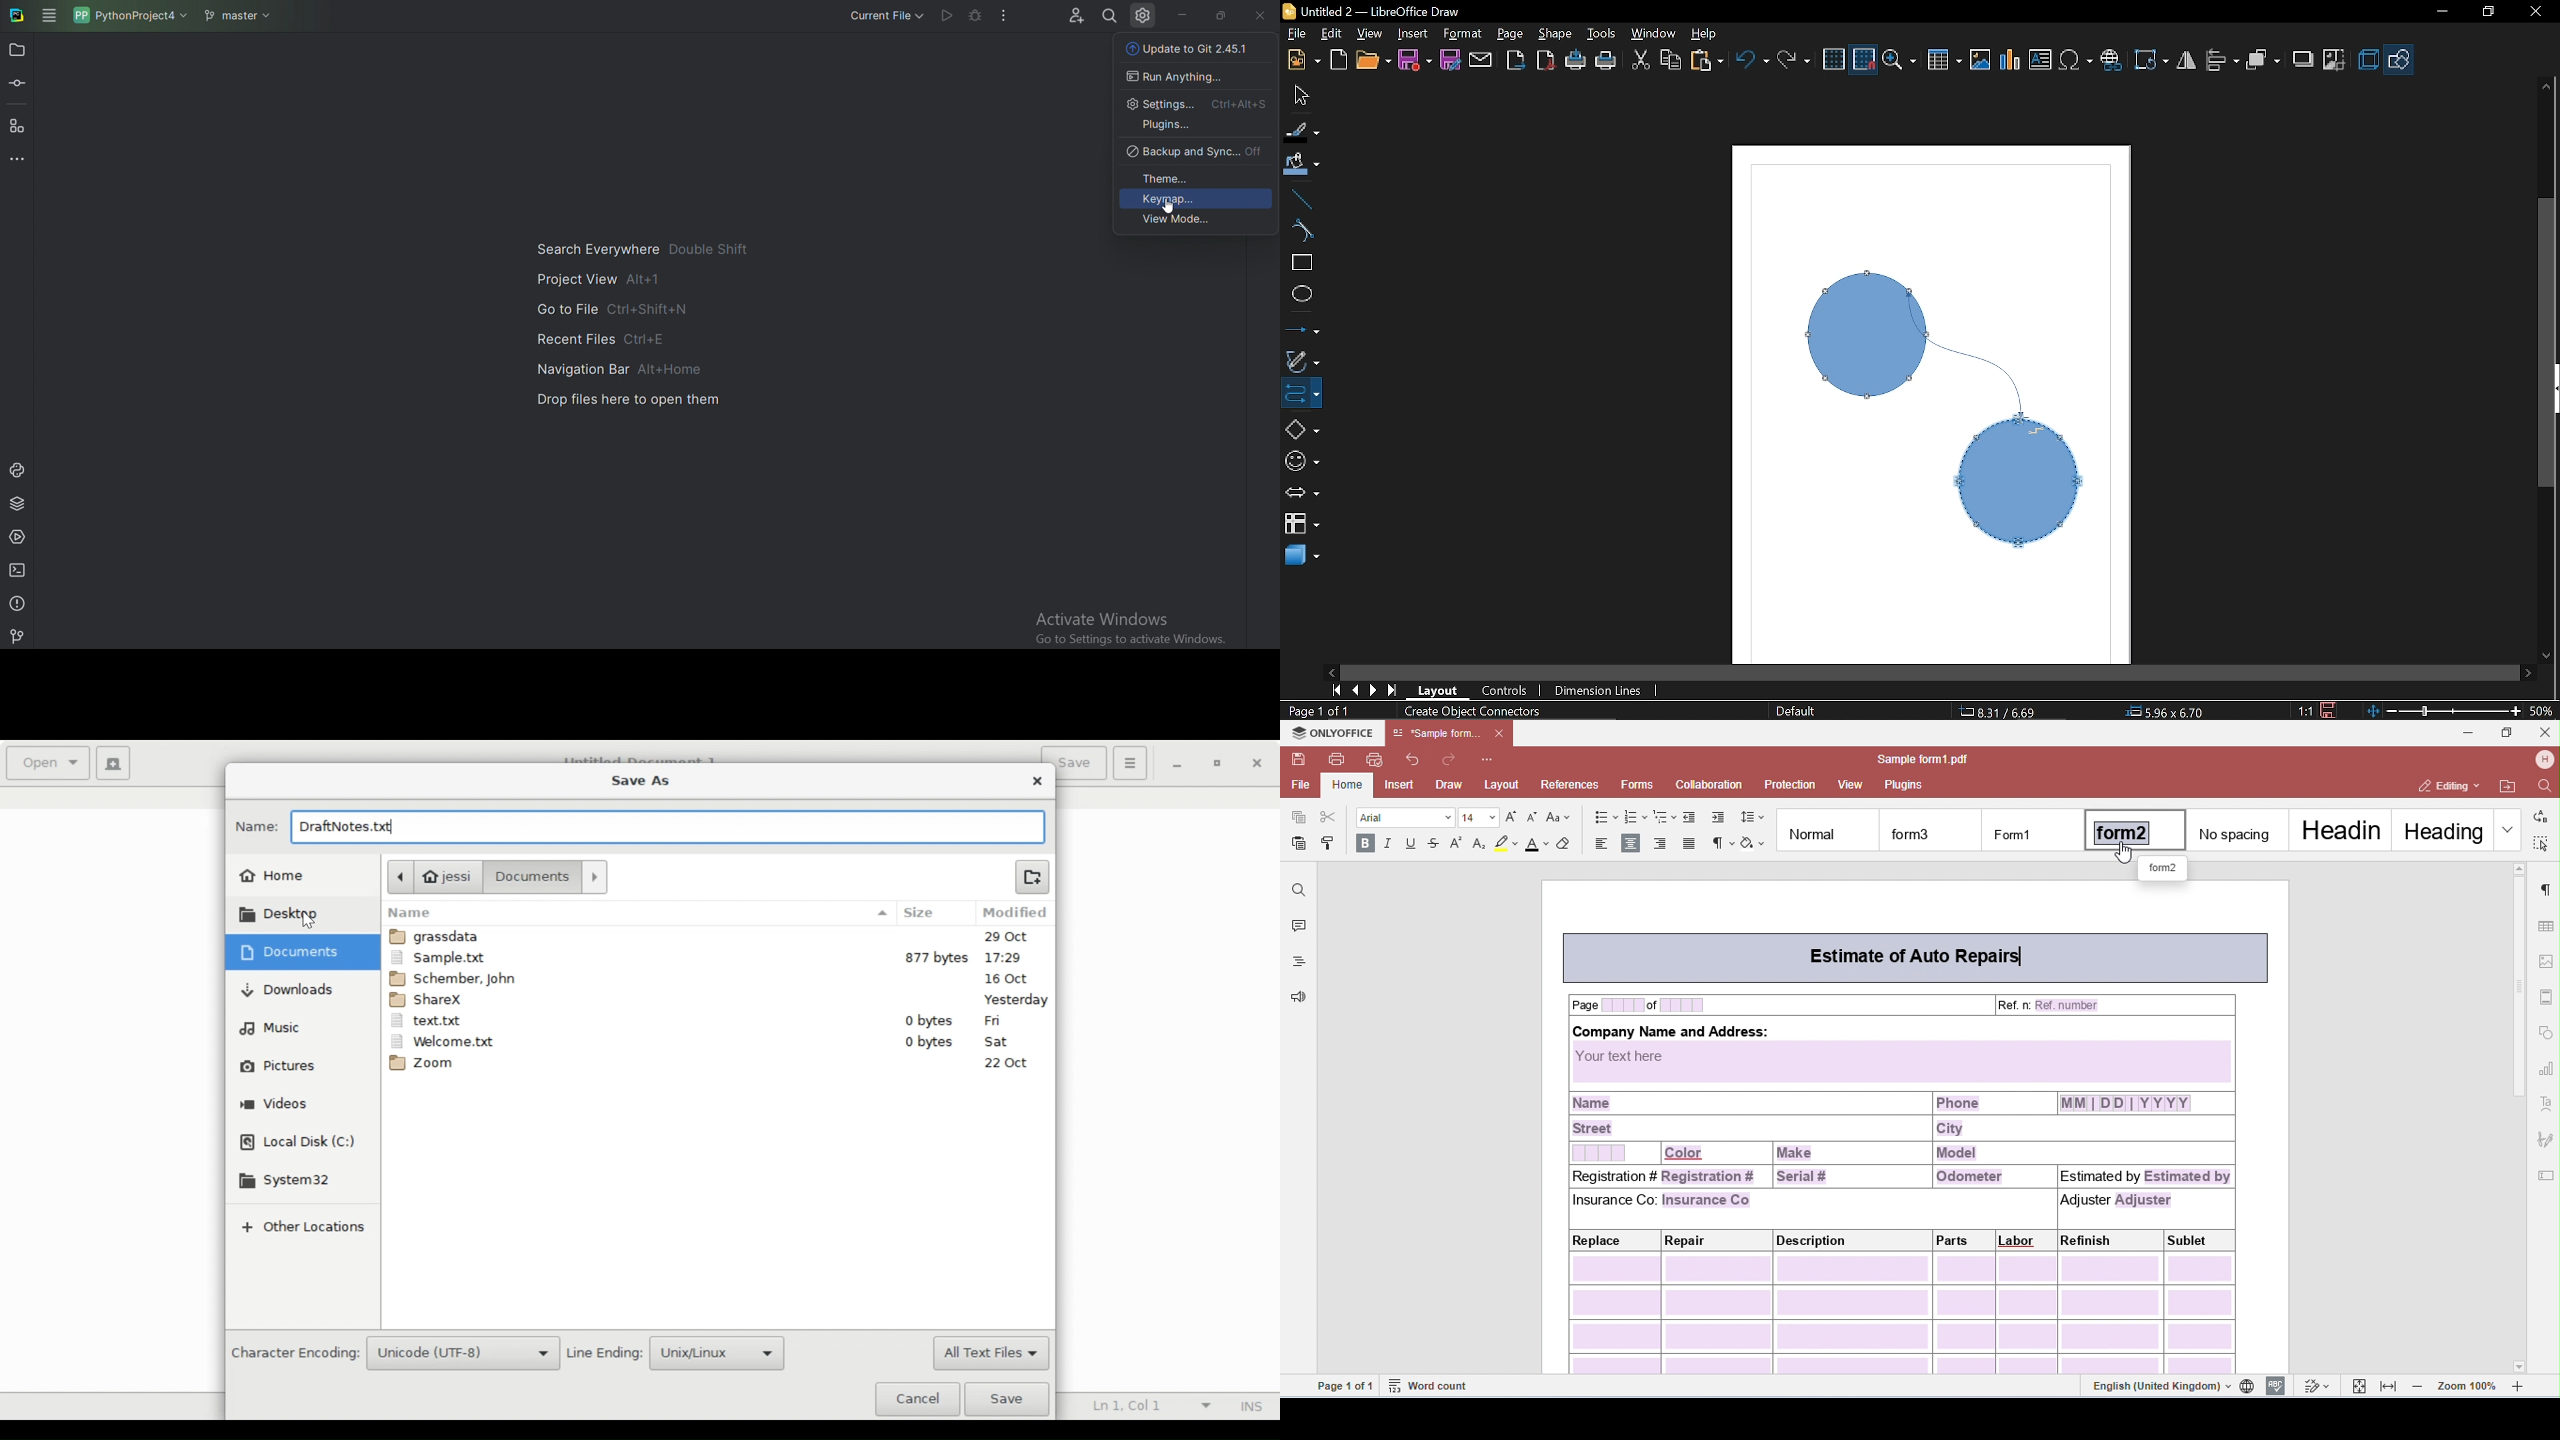 This screenshot has width=2576, height=1456. Describe the element at coordinates (1301, 427) in the screenshot. I see `Basic shapes` at that location.